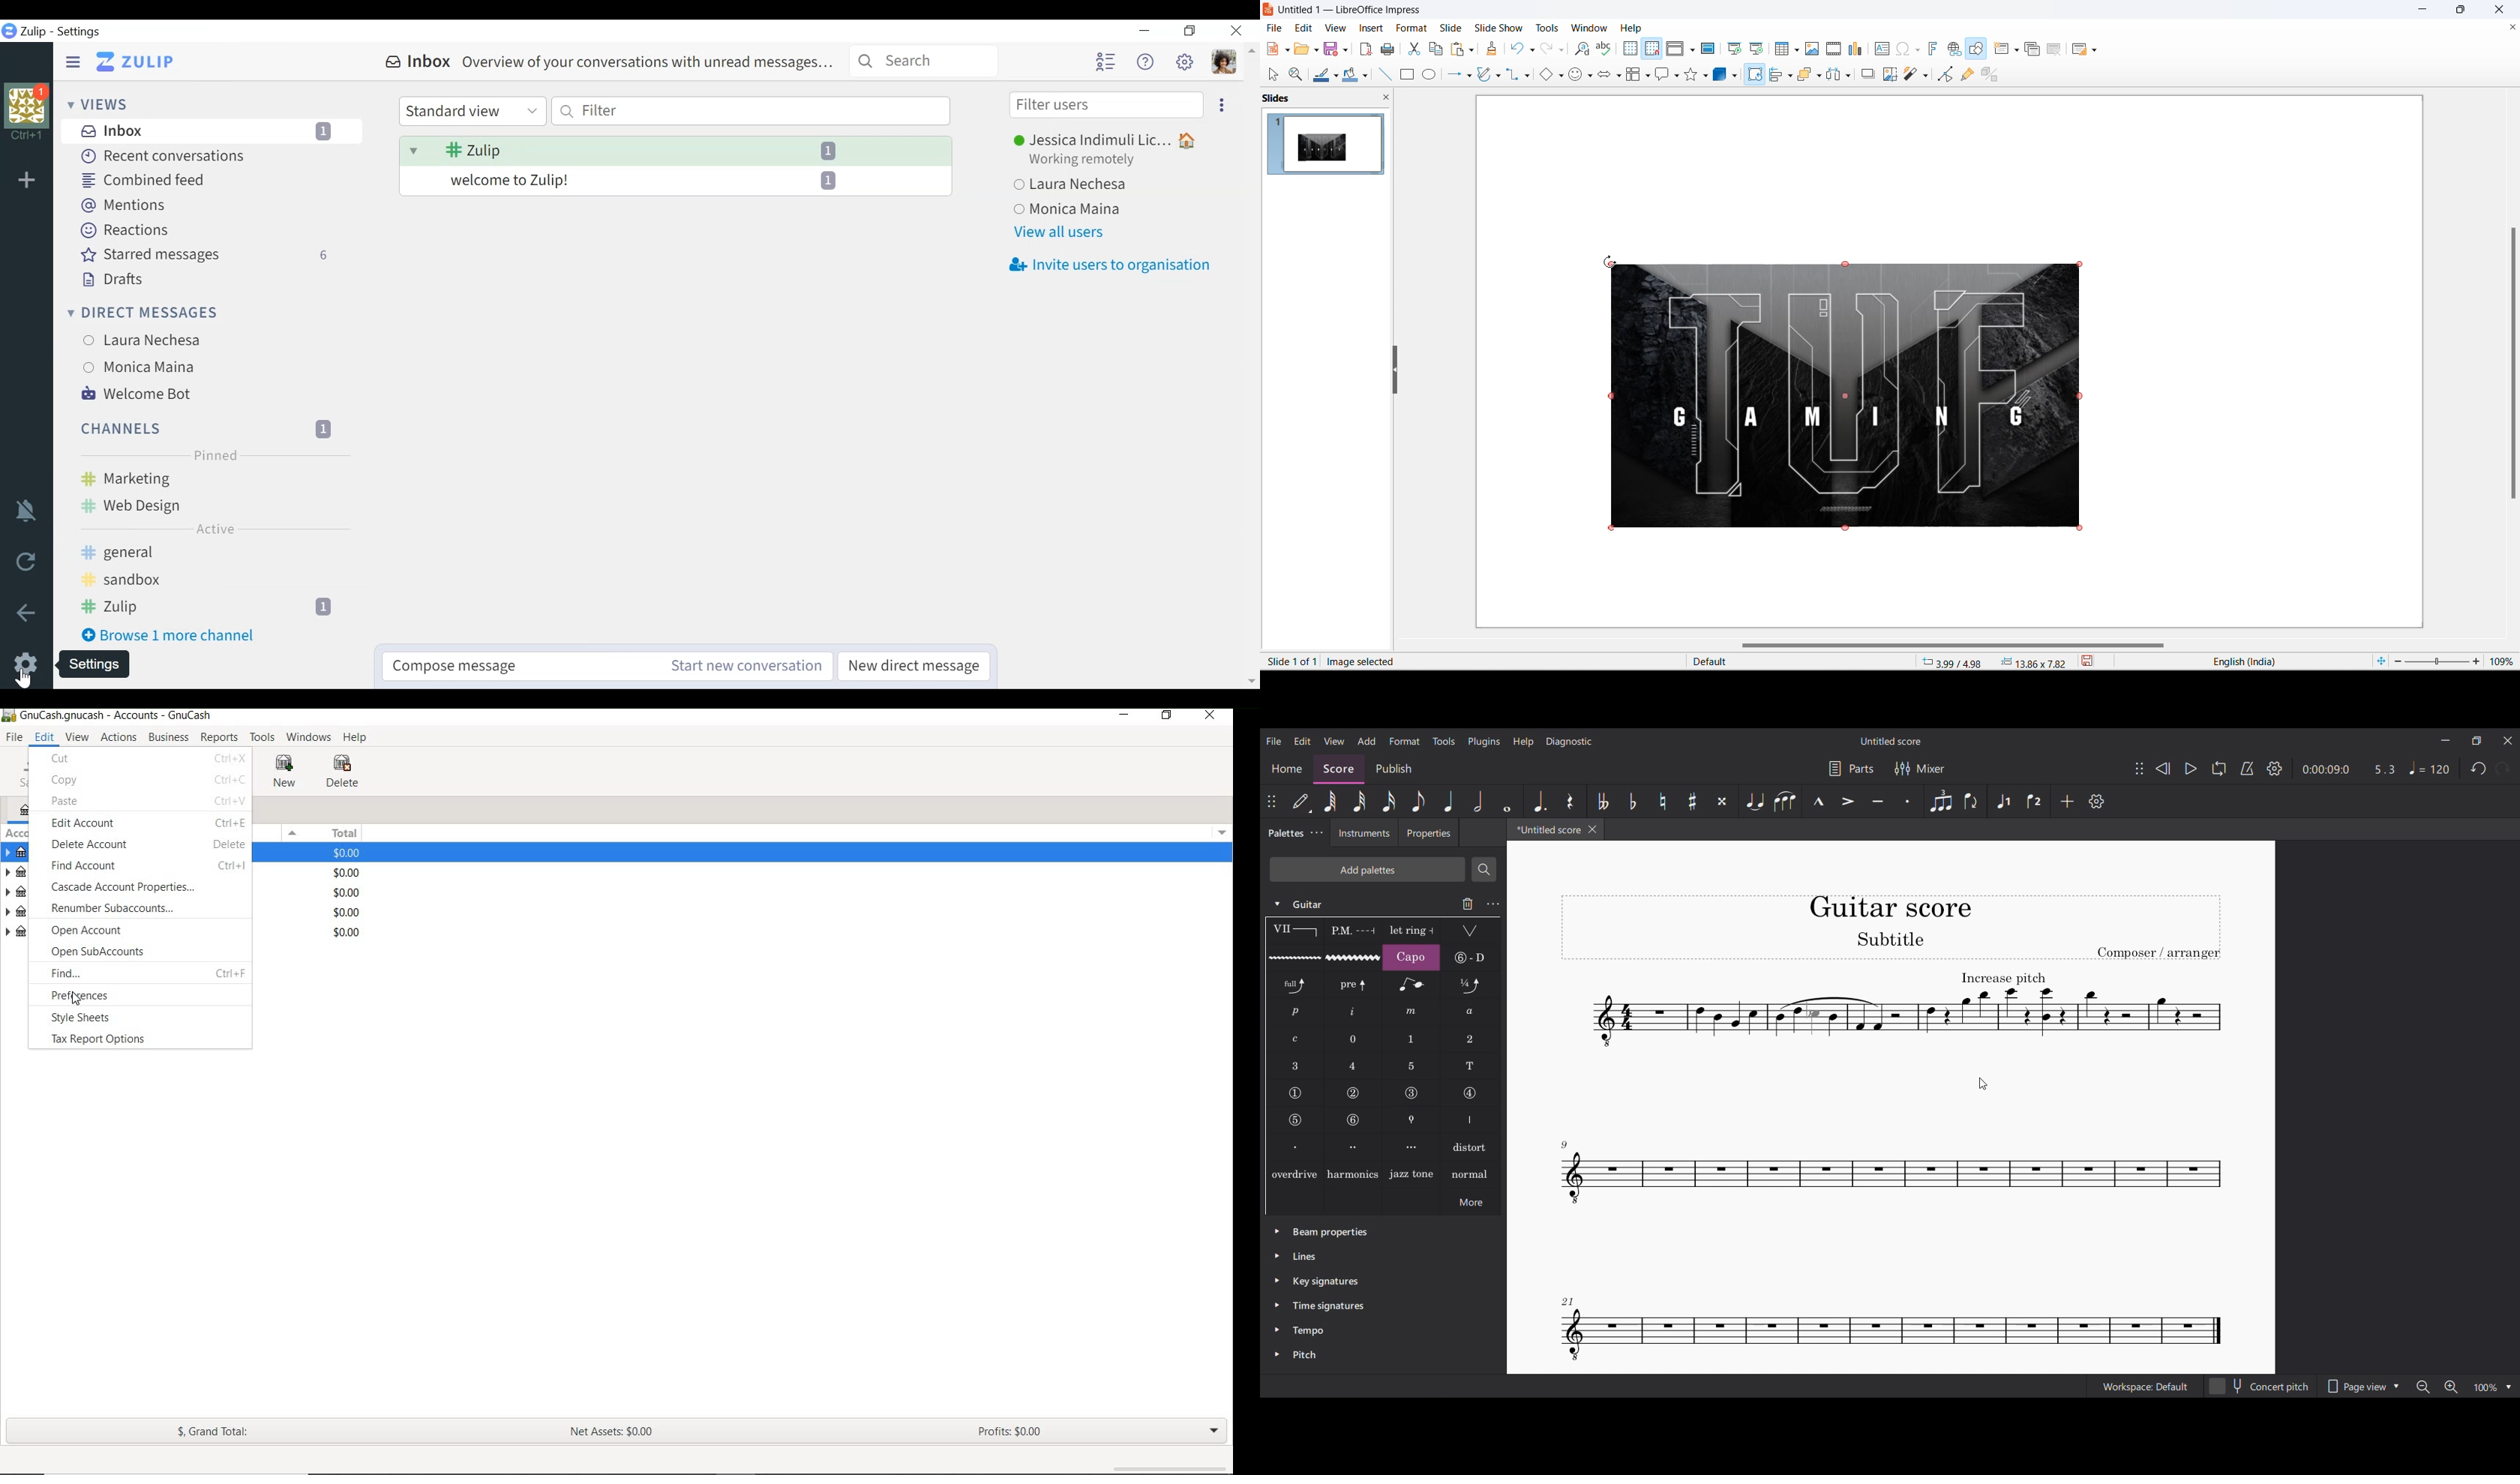 This screenshot has height=1484, width=2520. I want to click on overdrive, so click(1294, 1173).